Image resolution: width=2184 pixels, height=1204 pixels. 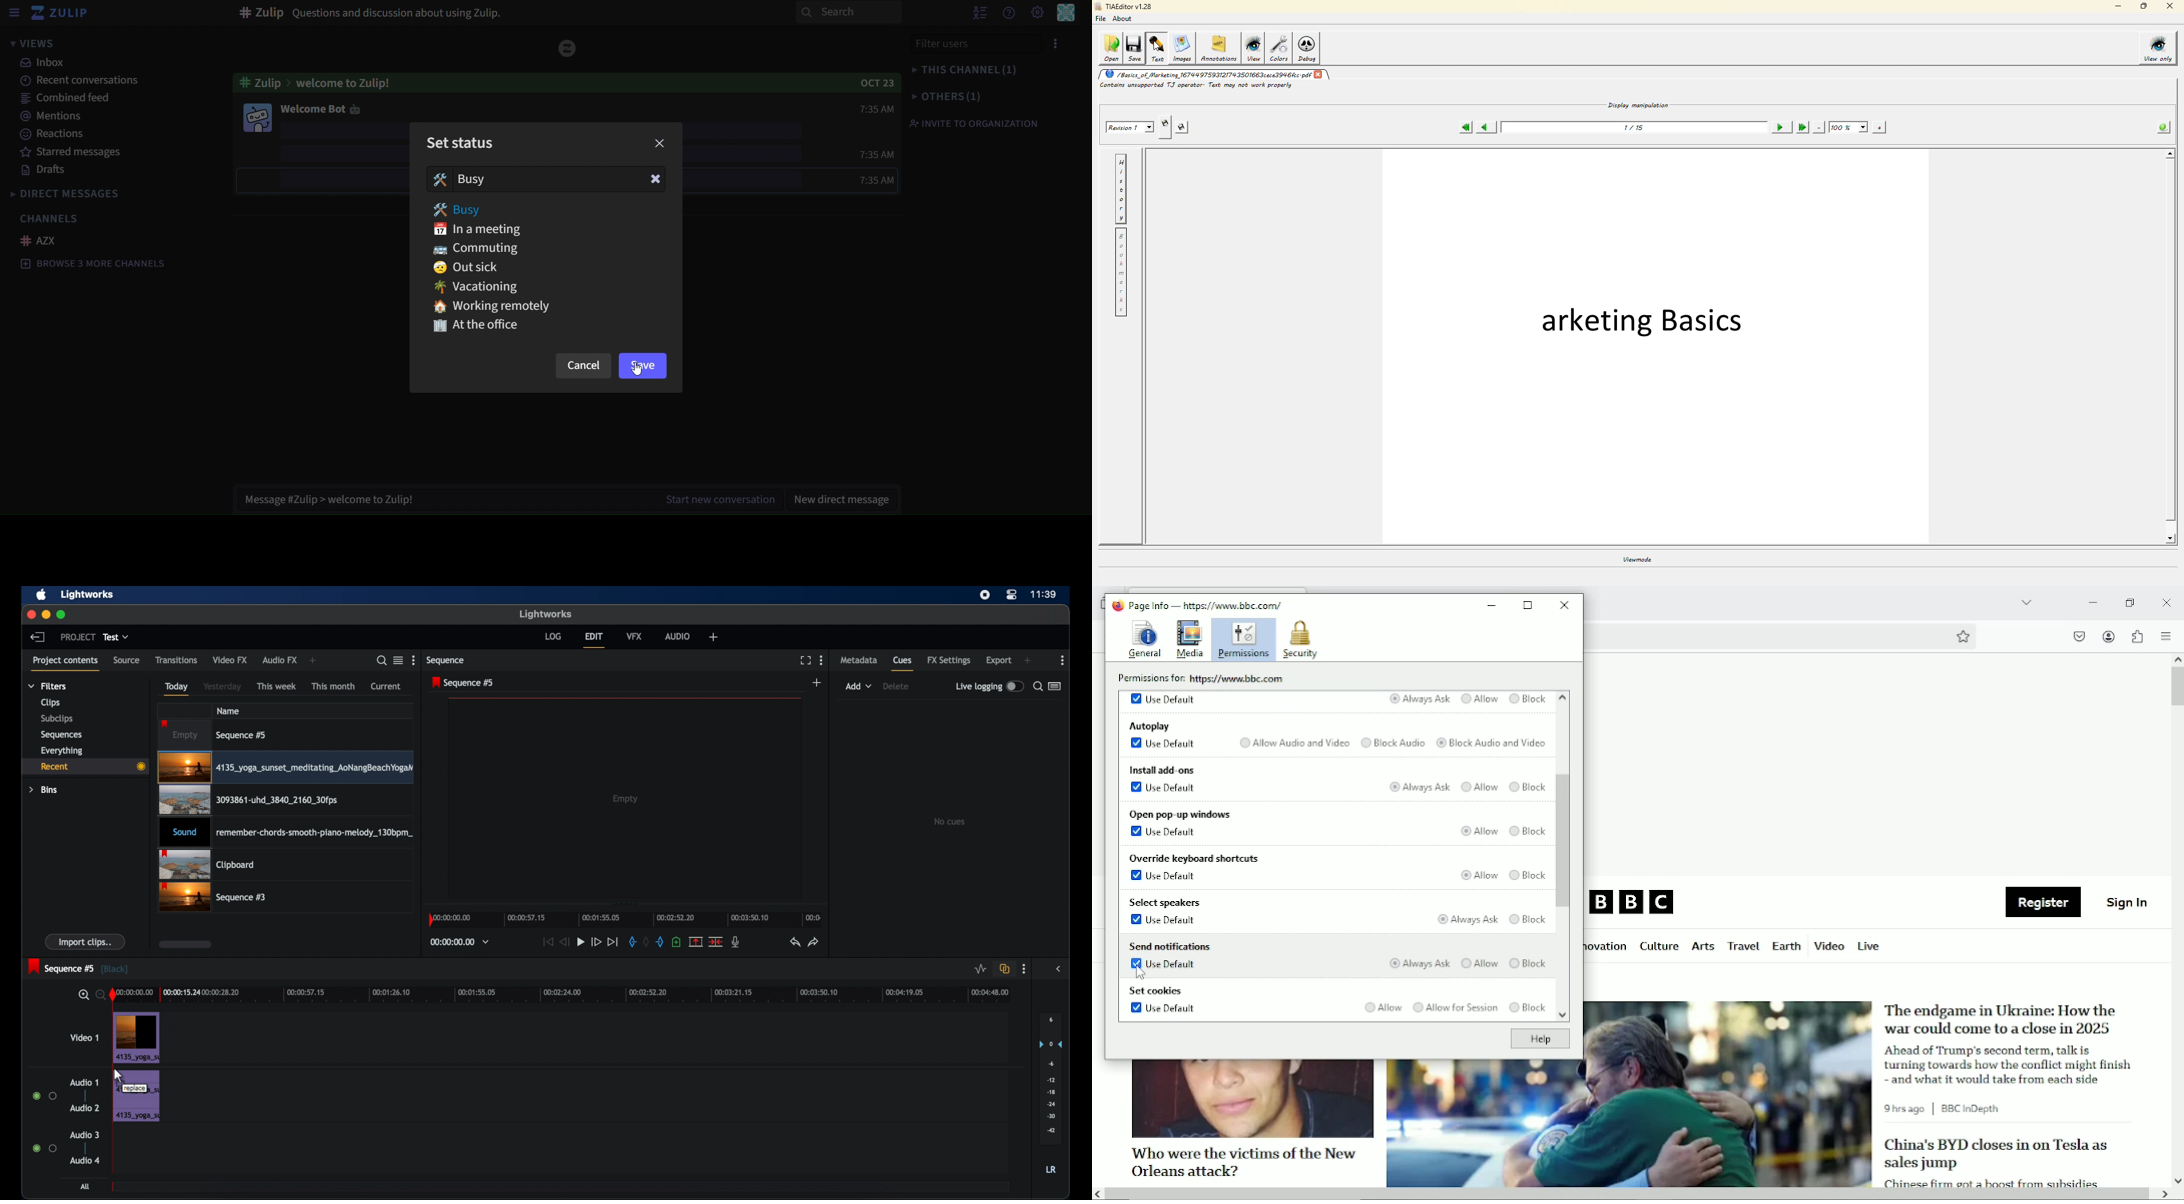 I want to click on sidebar, so click(x=1059, y=969).